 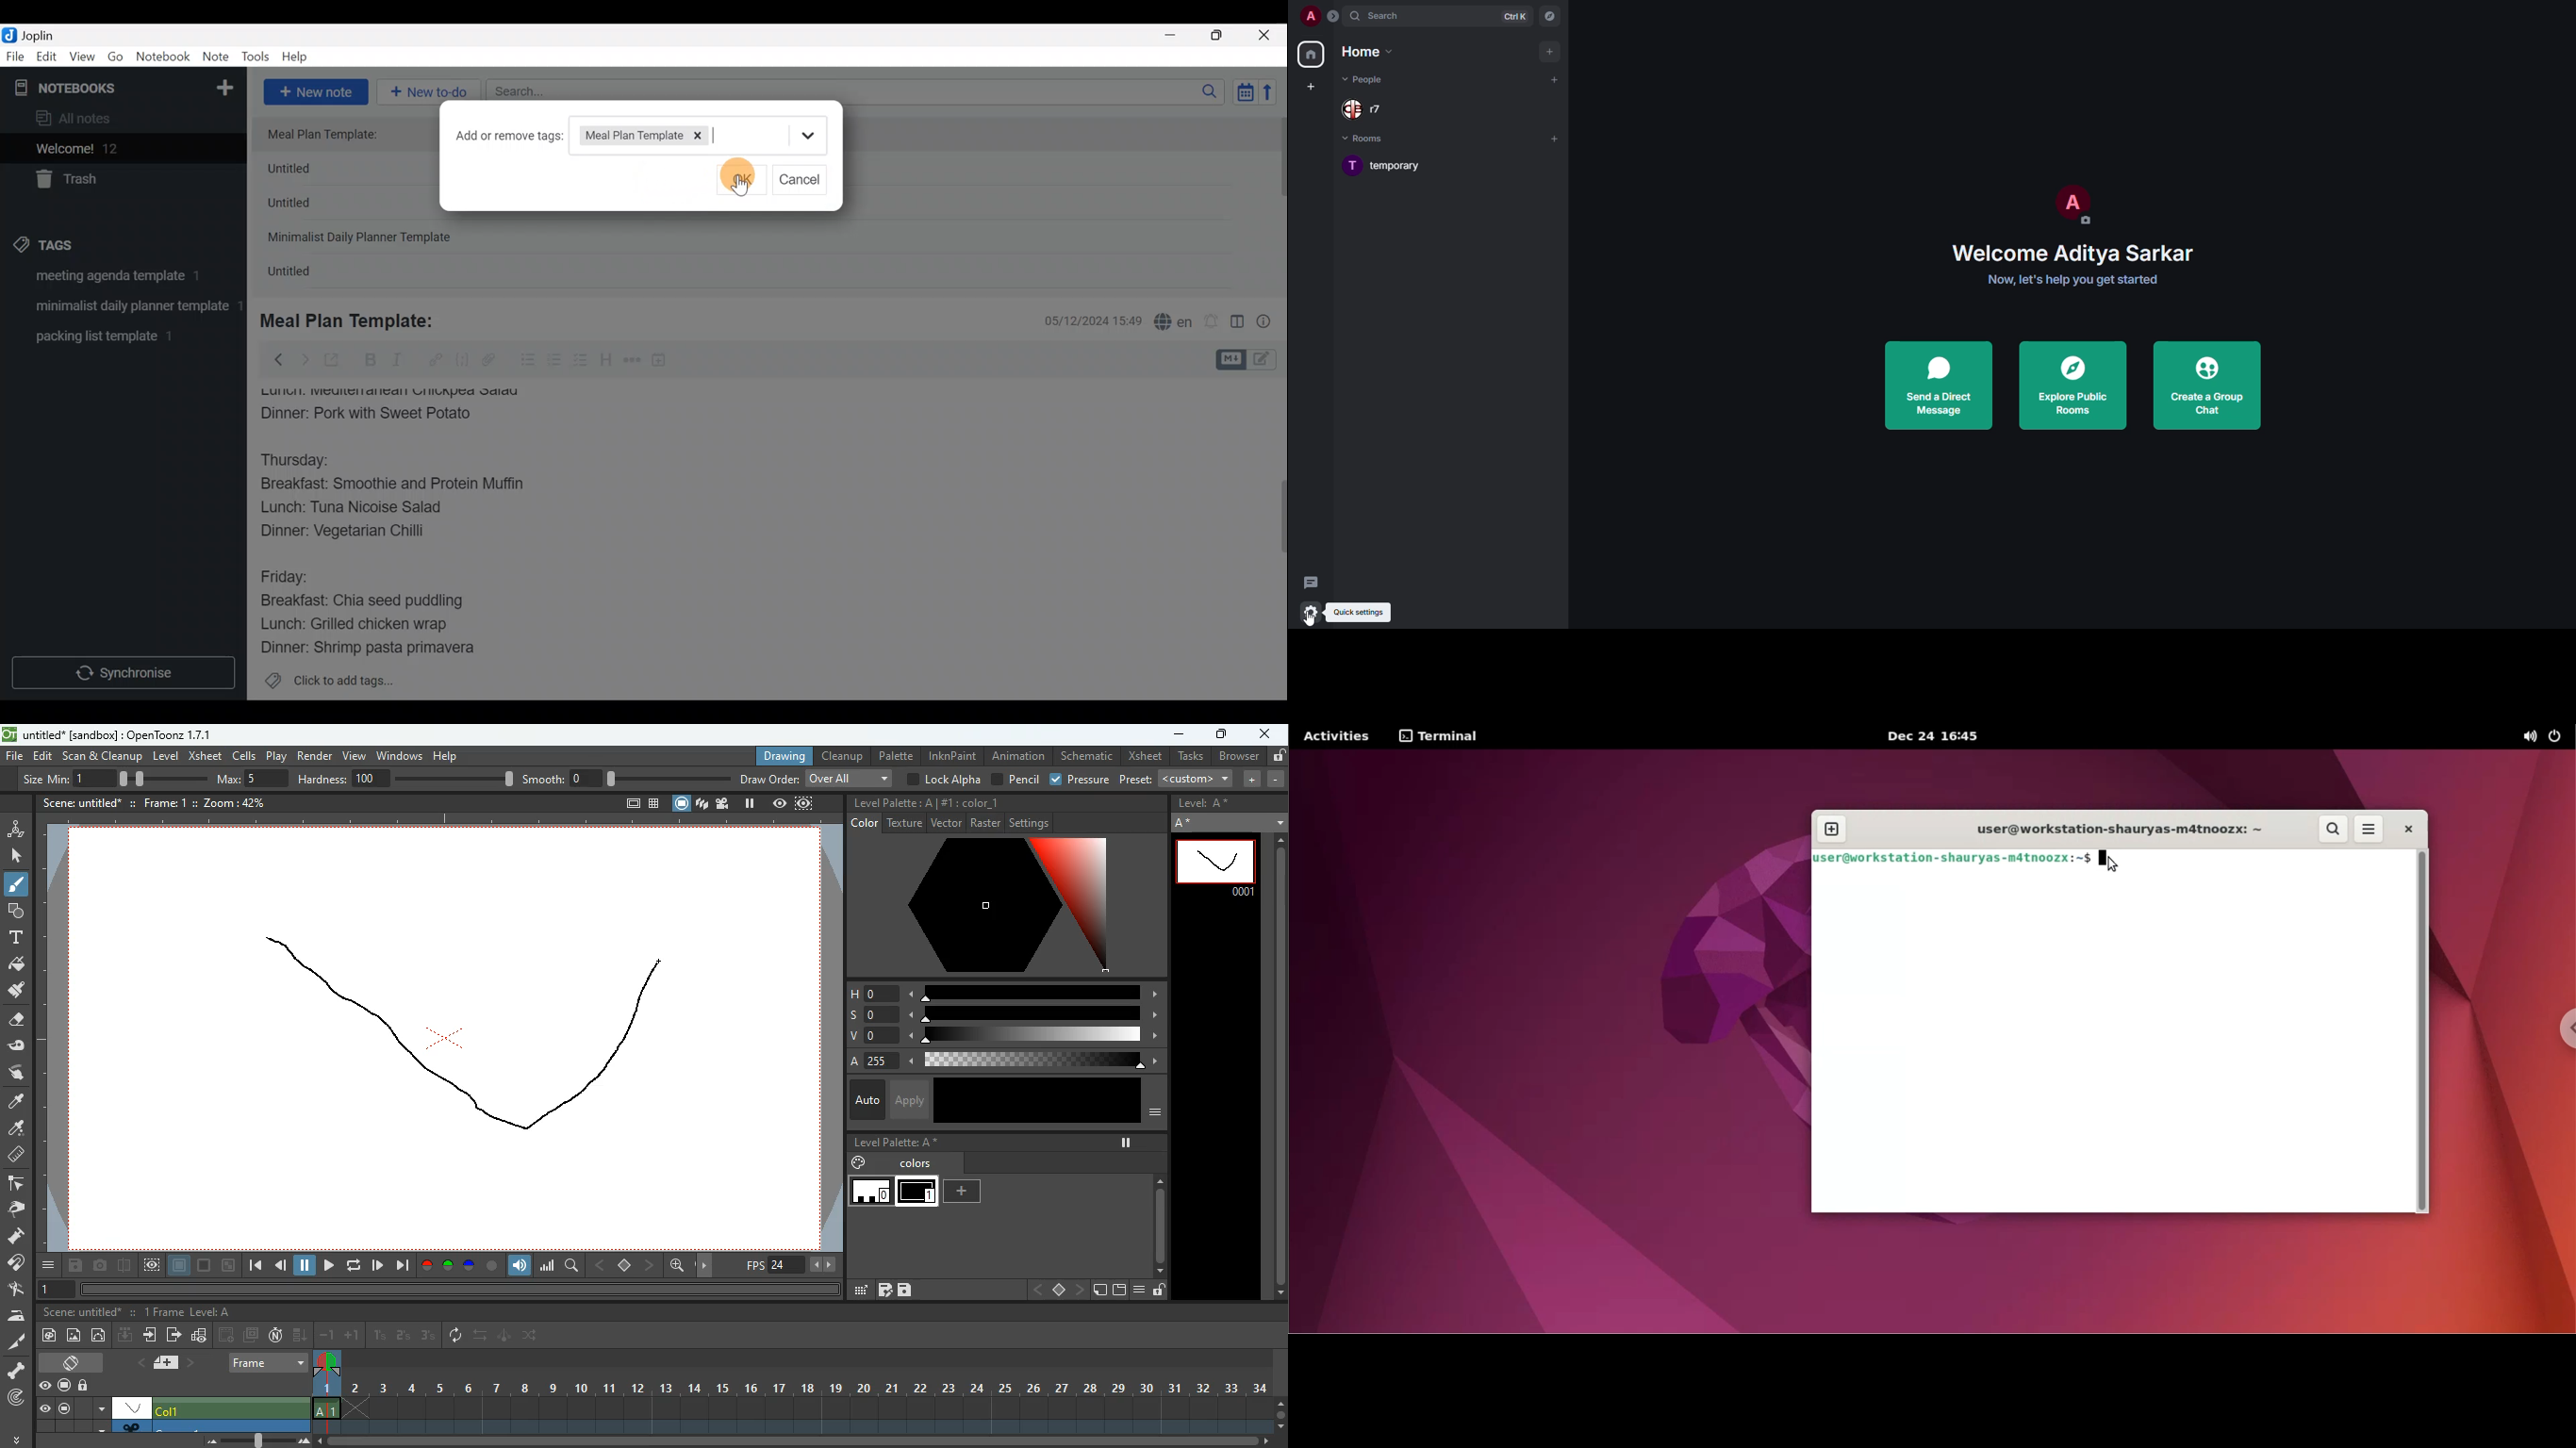 I want to click on sticker, so click(x=1098, y=1291).